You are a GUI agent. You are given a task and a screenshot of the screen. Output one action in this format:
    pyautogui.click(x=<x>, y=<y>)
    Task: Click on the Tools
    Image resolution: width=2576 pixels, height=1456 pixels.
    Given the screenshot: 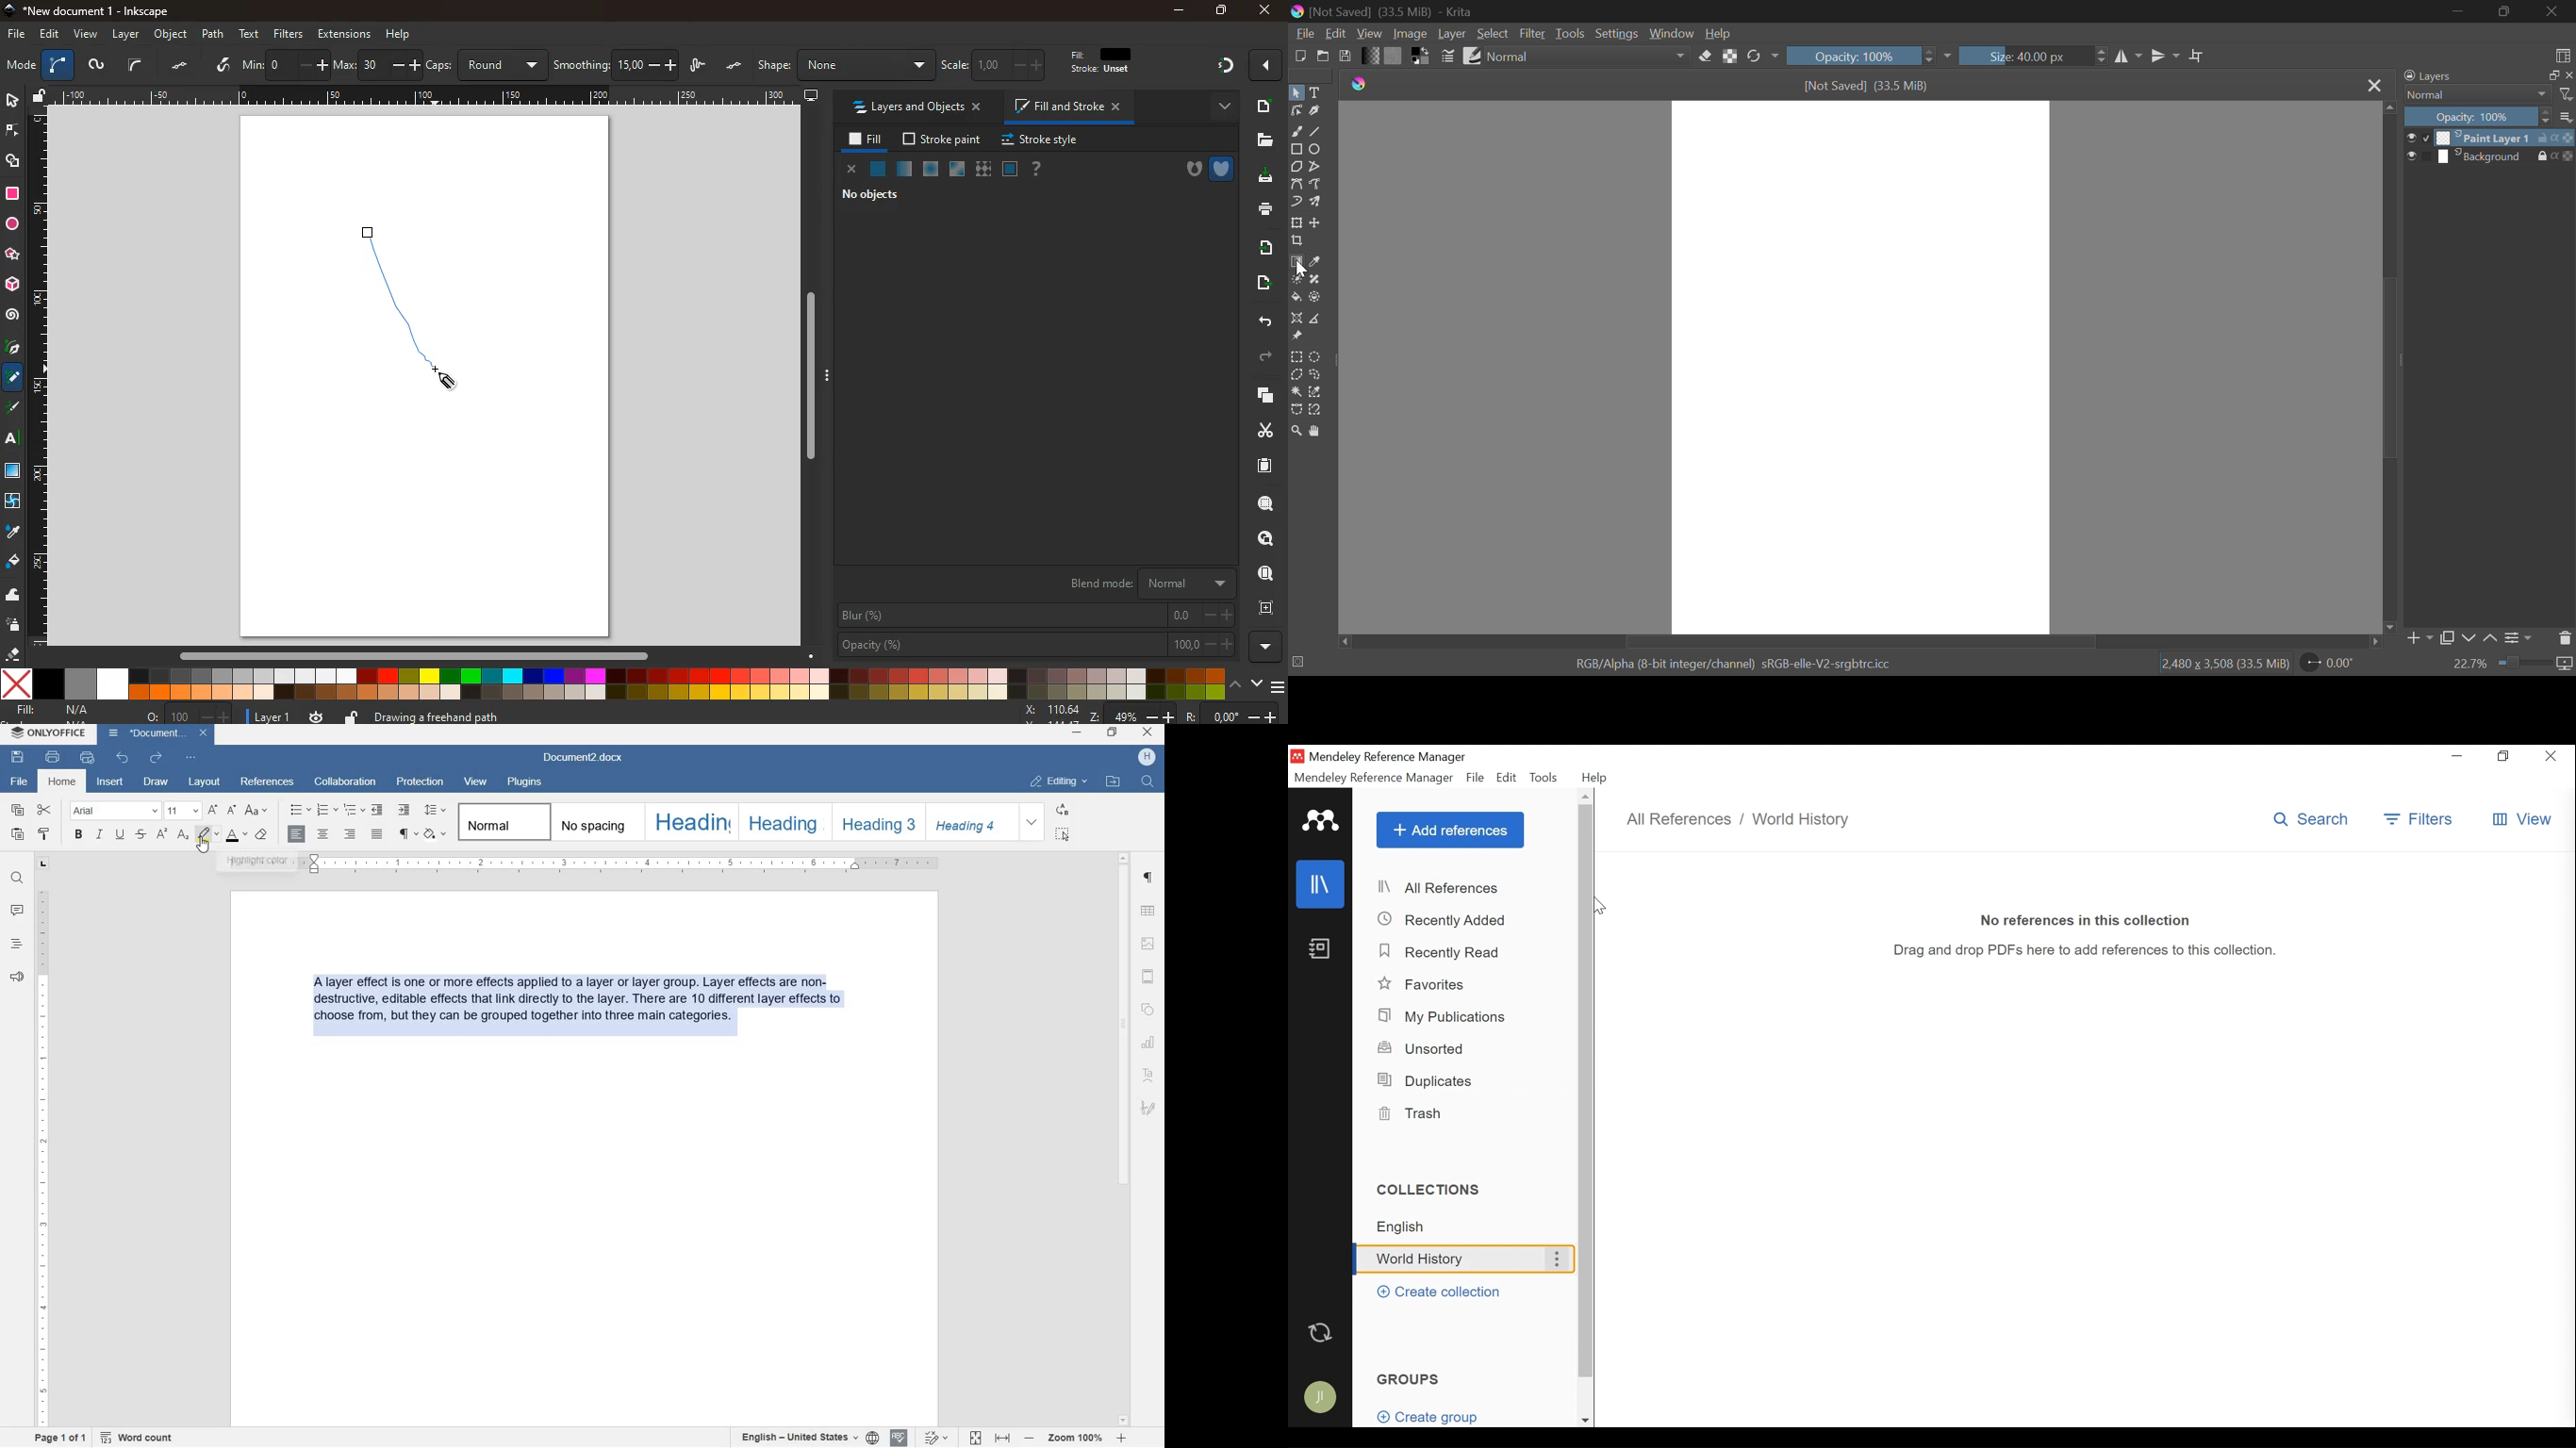 What is the action you would take?
    pyautogui.click(x=1546, y=777)
    